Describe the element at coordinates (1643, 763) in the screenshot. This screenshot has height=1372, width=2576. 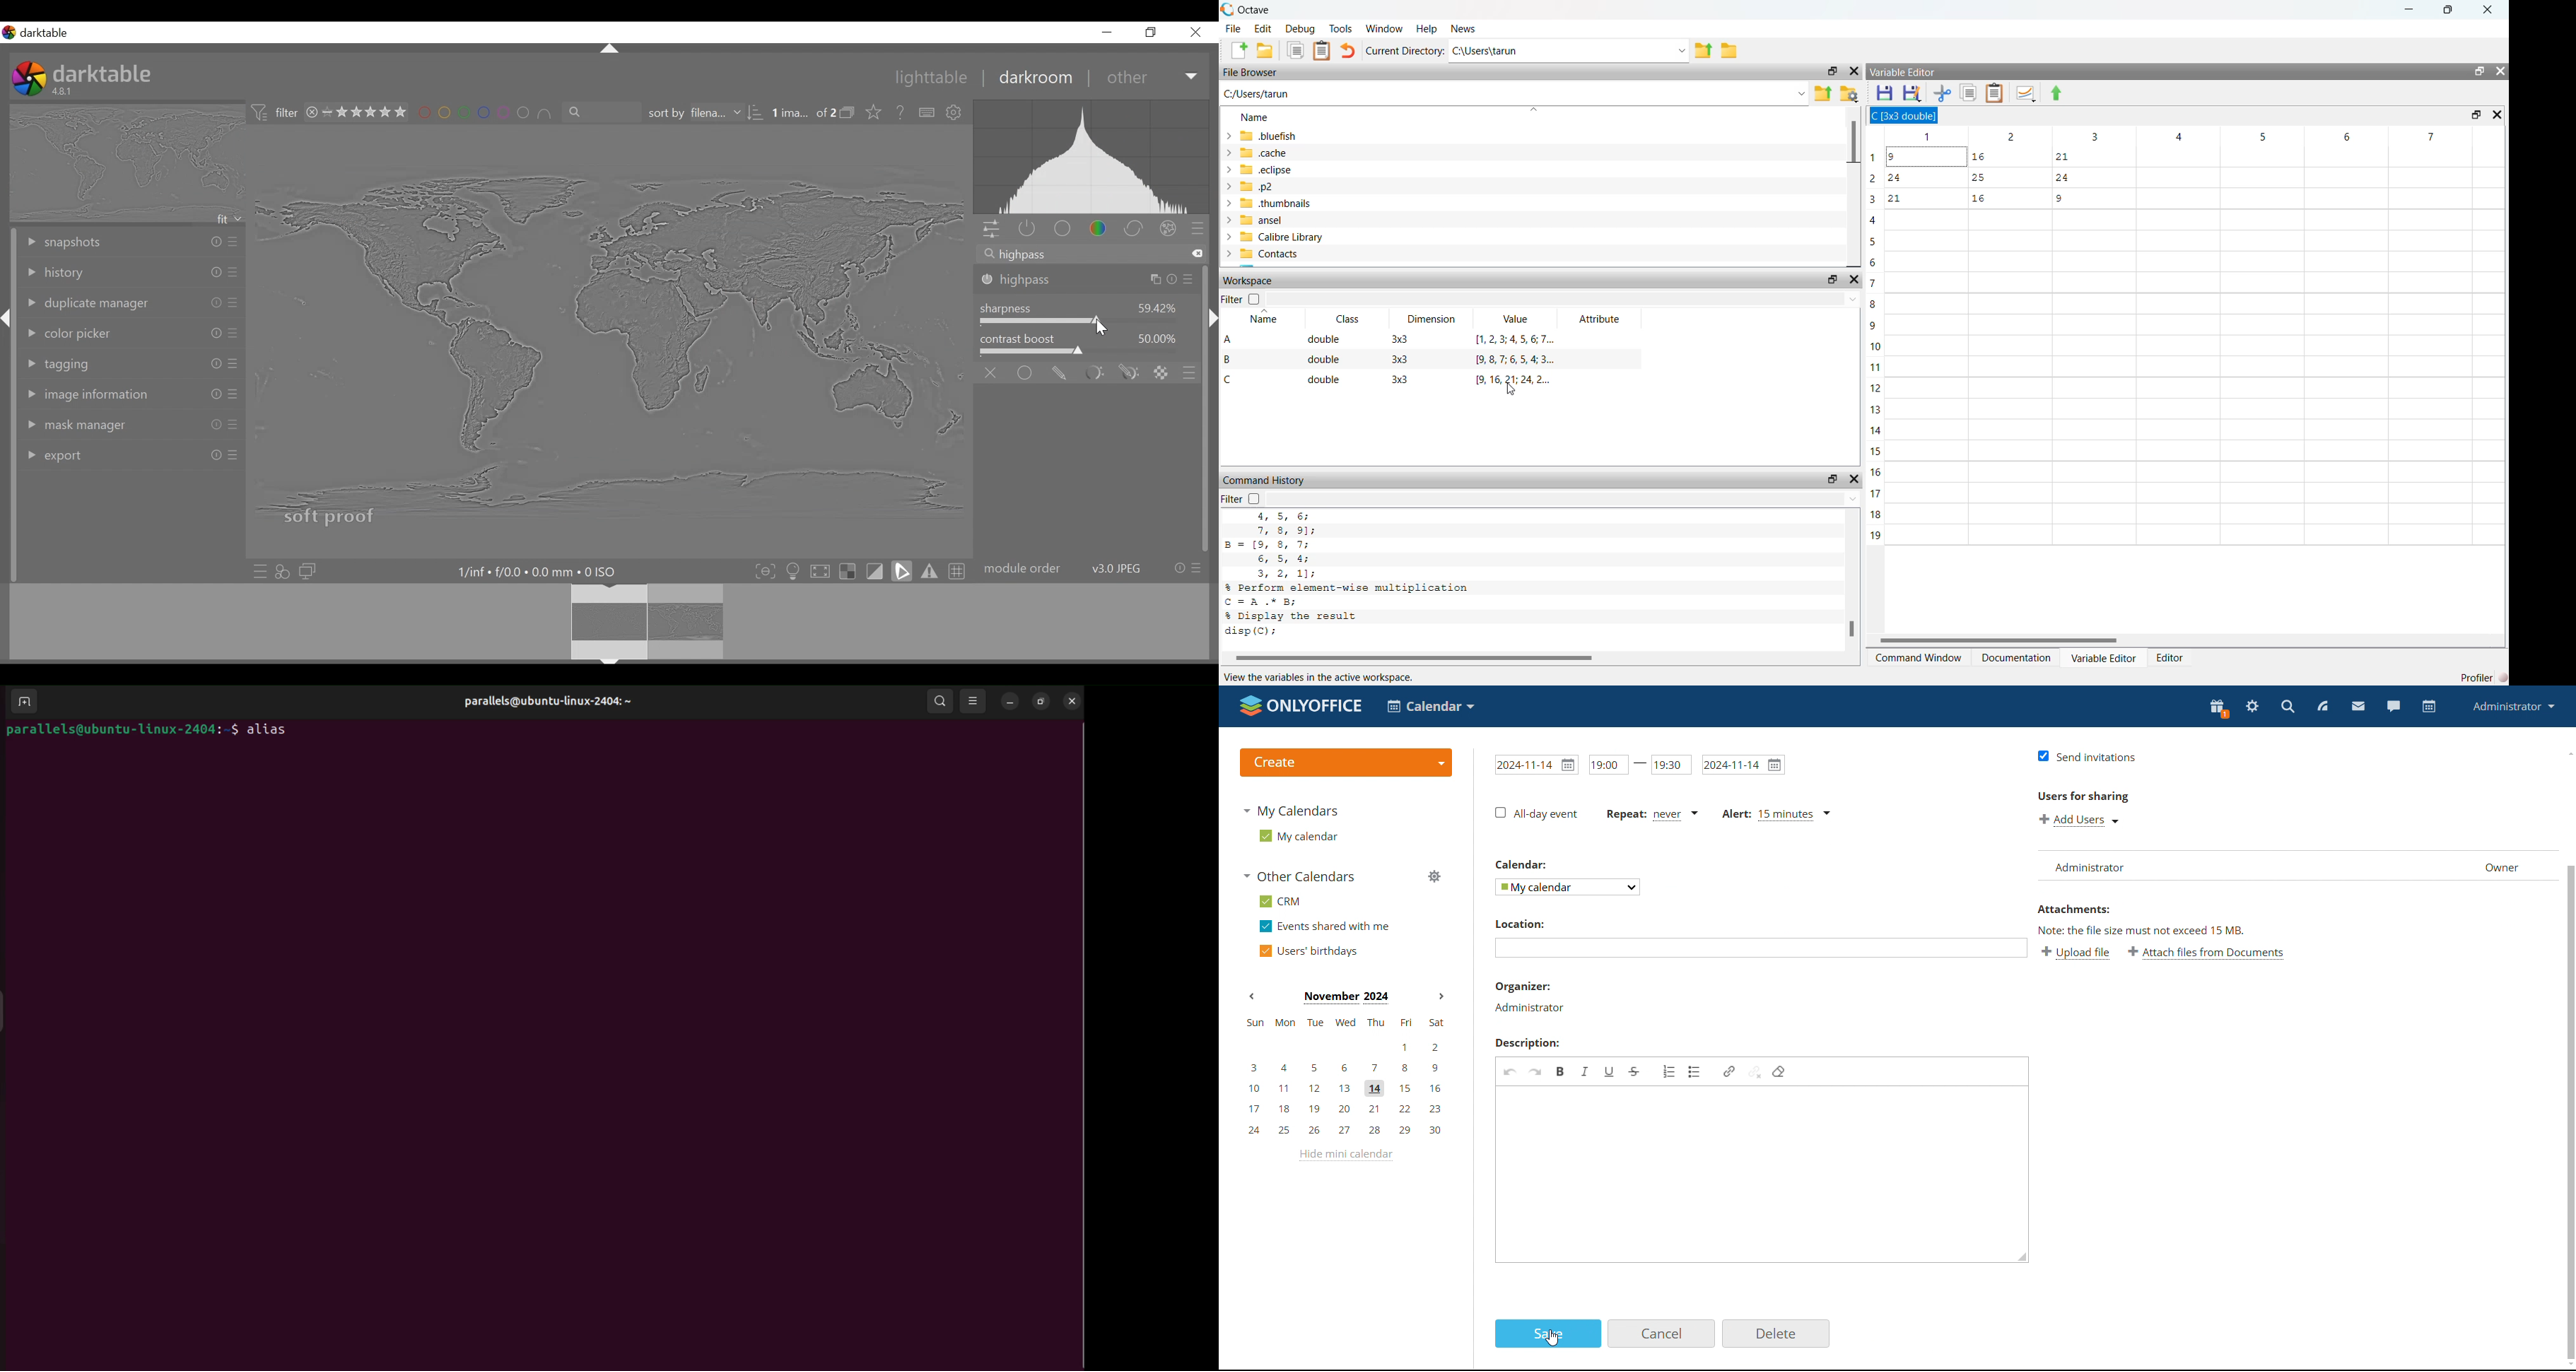
I see `-` at that location.